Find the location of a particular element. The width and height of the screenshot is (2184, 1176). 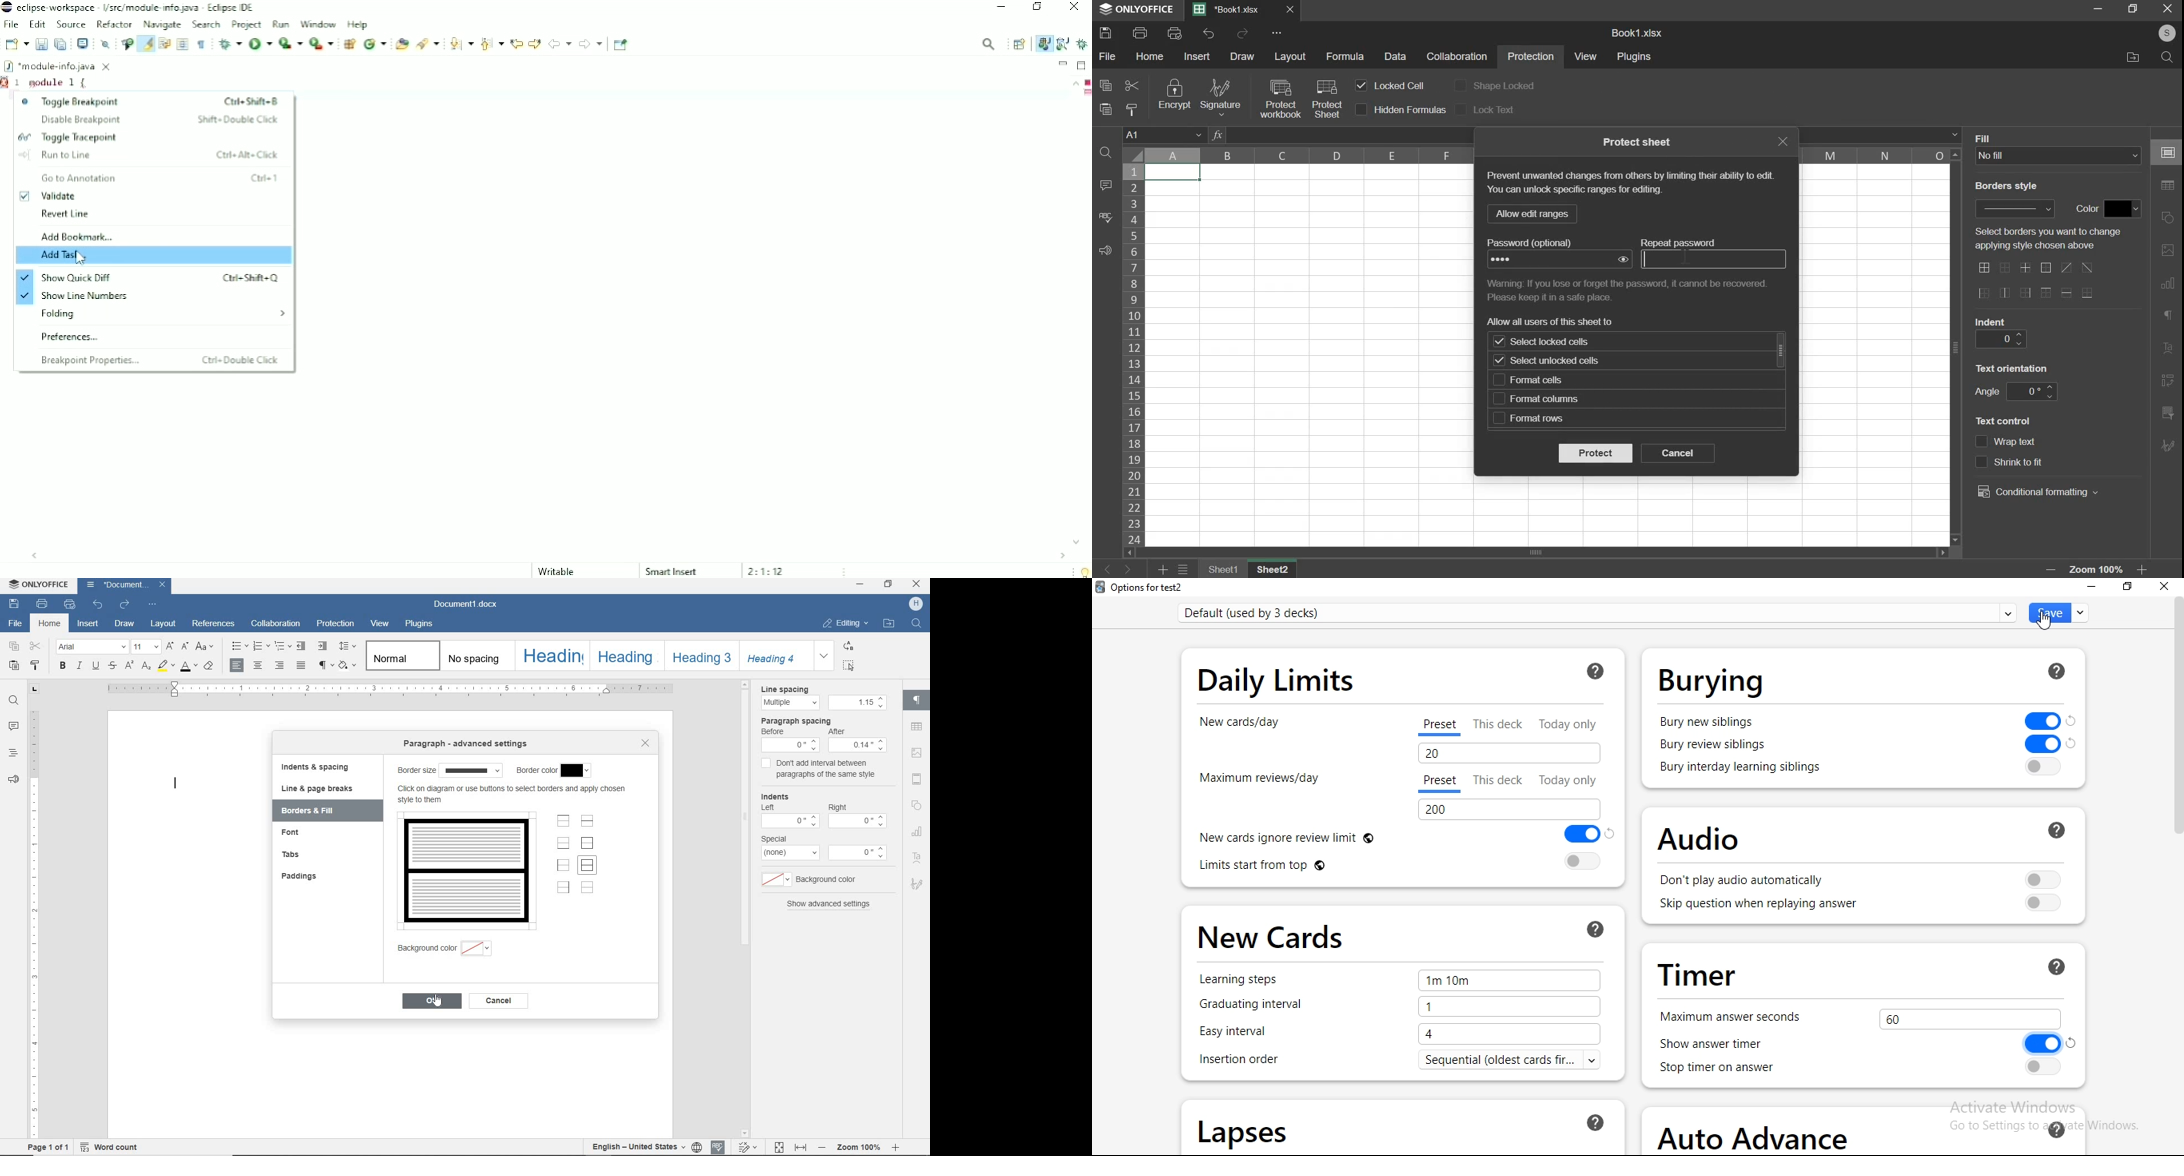

right side bar is located at coordinates (2169, 349).